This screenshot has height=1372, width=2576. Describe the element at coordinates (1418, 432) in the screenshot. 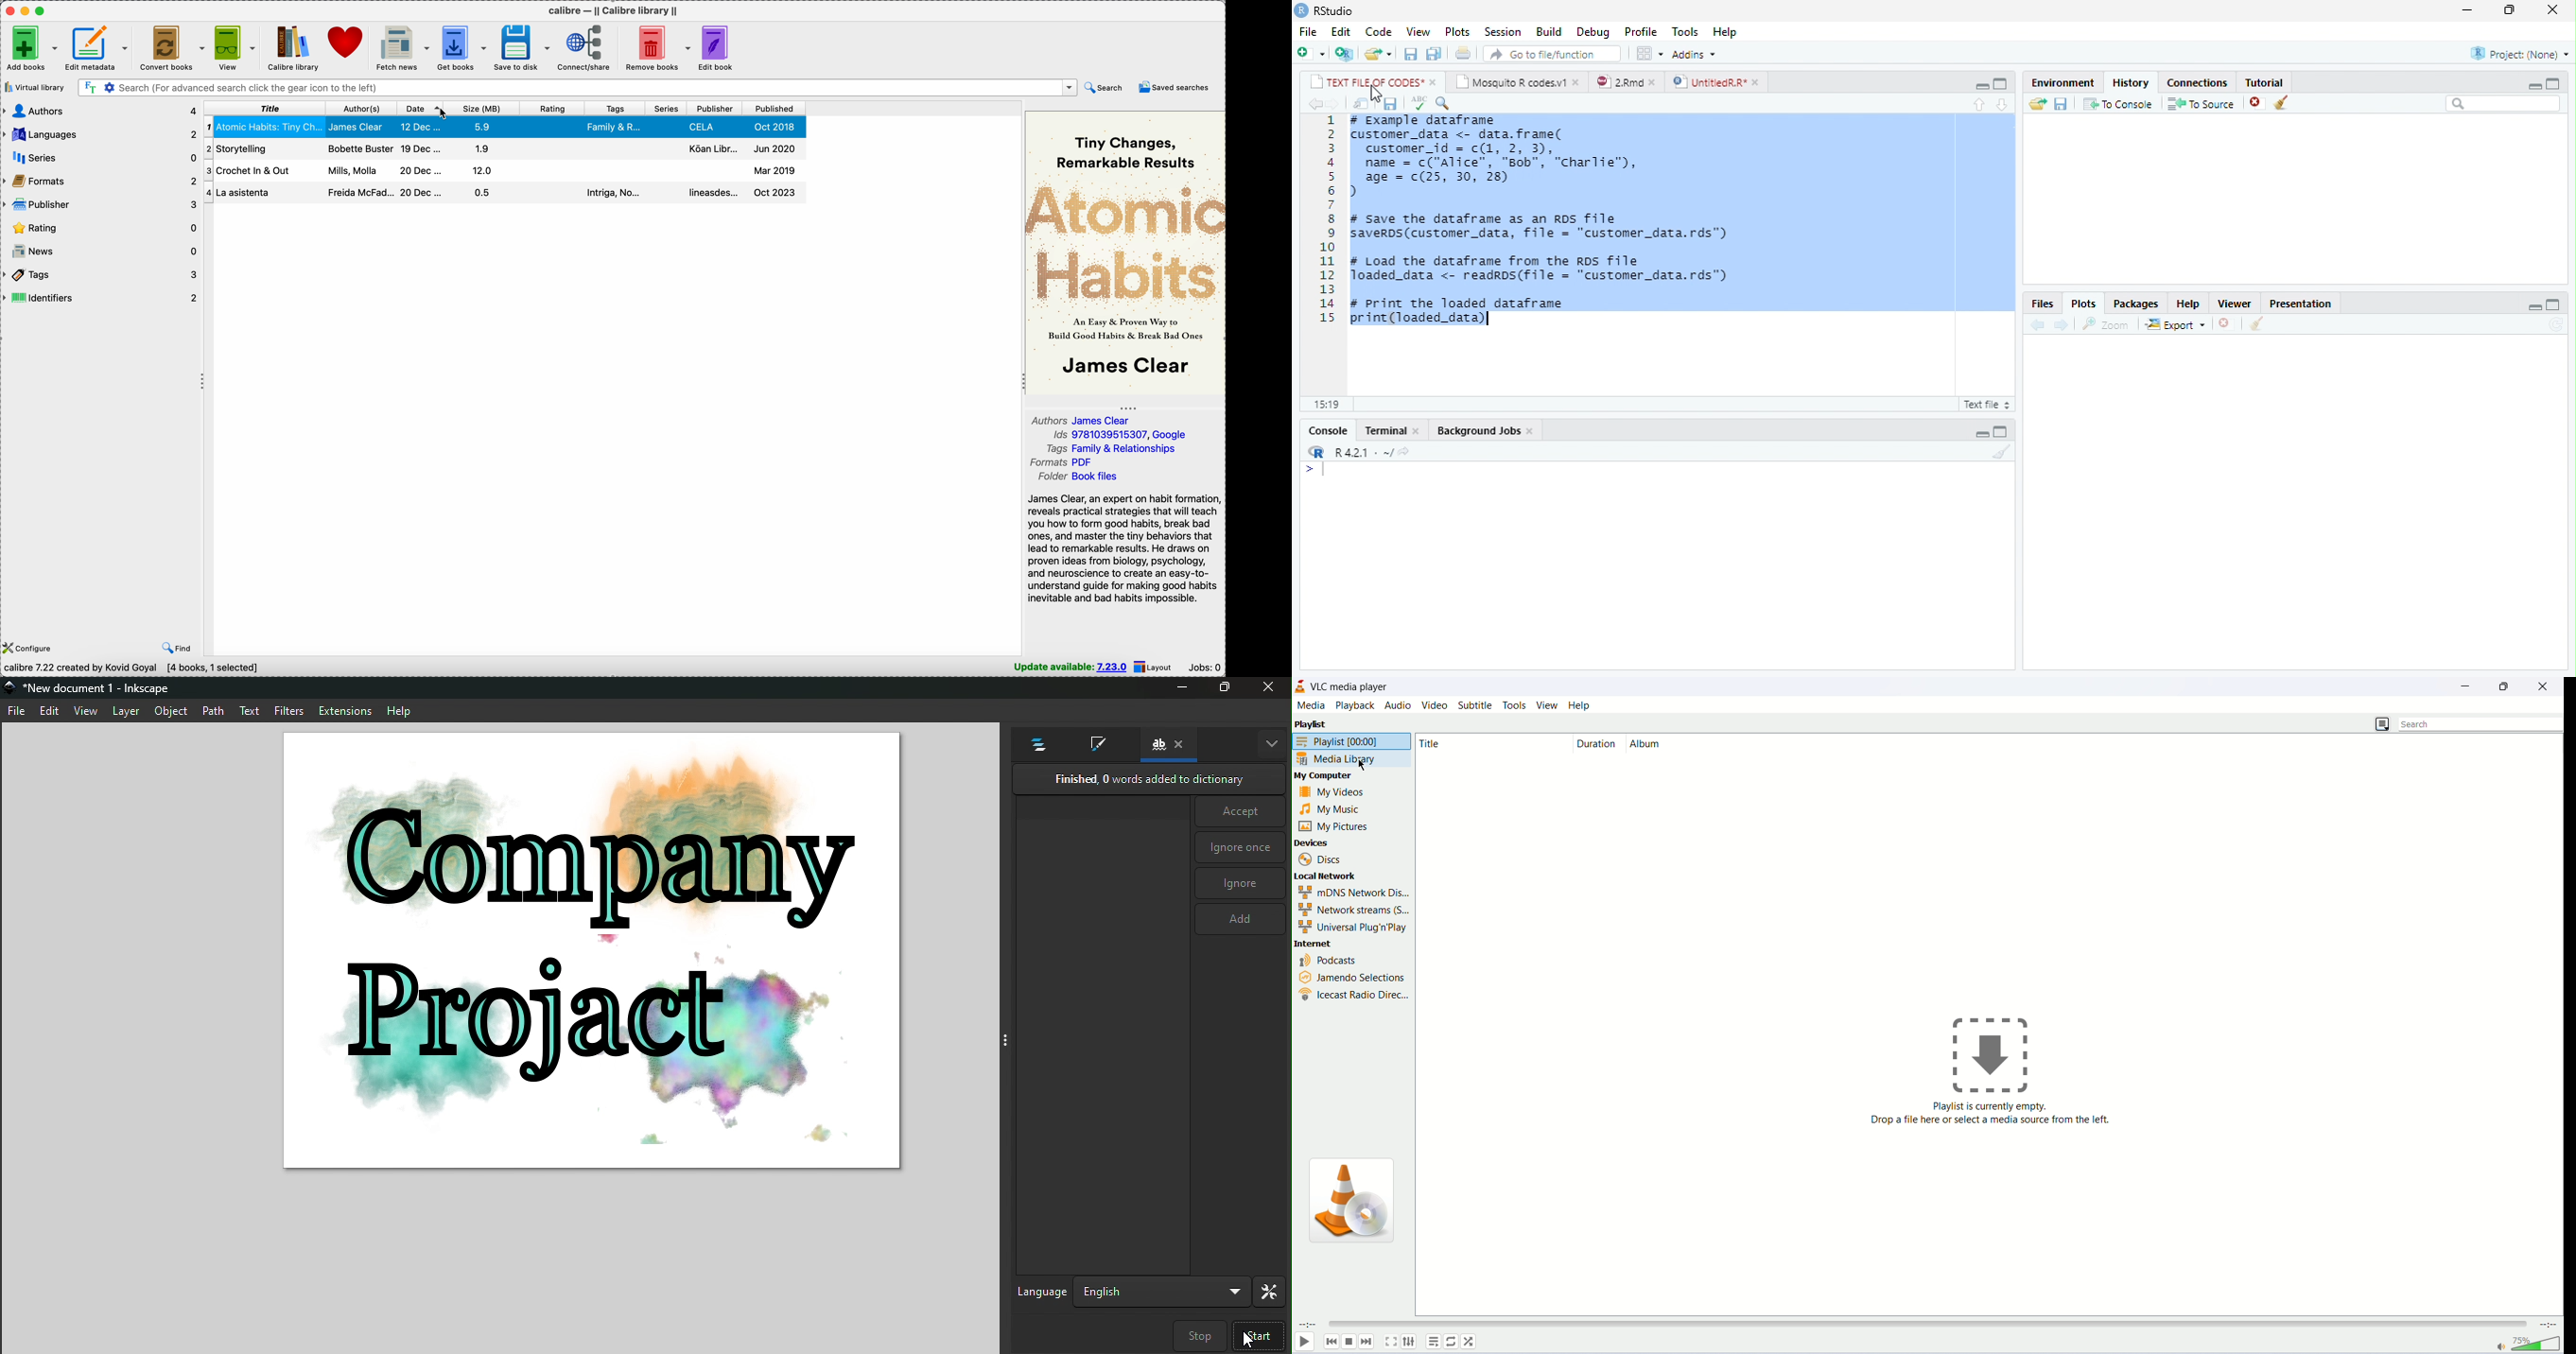

I see `close` at that location.